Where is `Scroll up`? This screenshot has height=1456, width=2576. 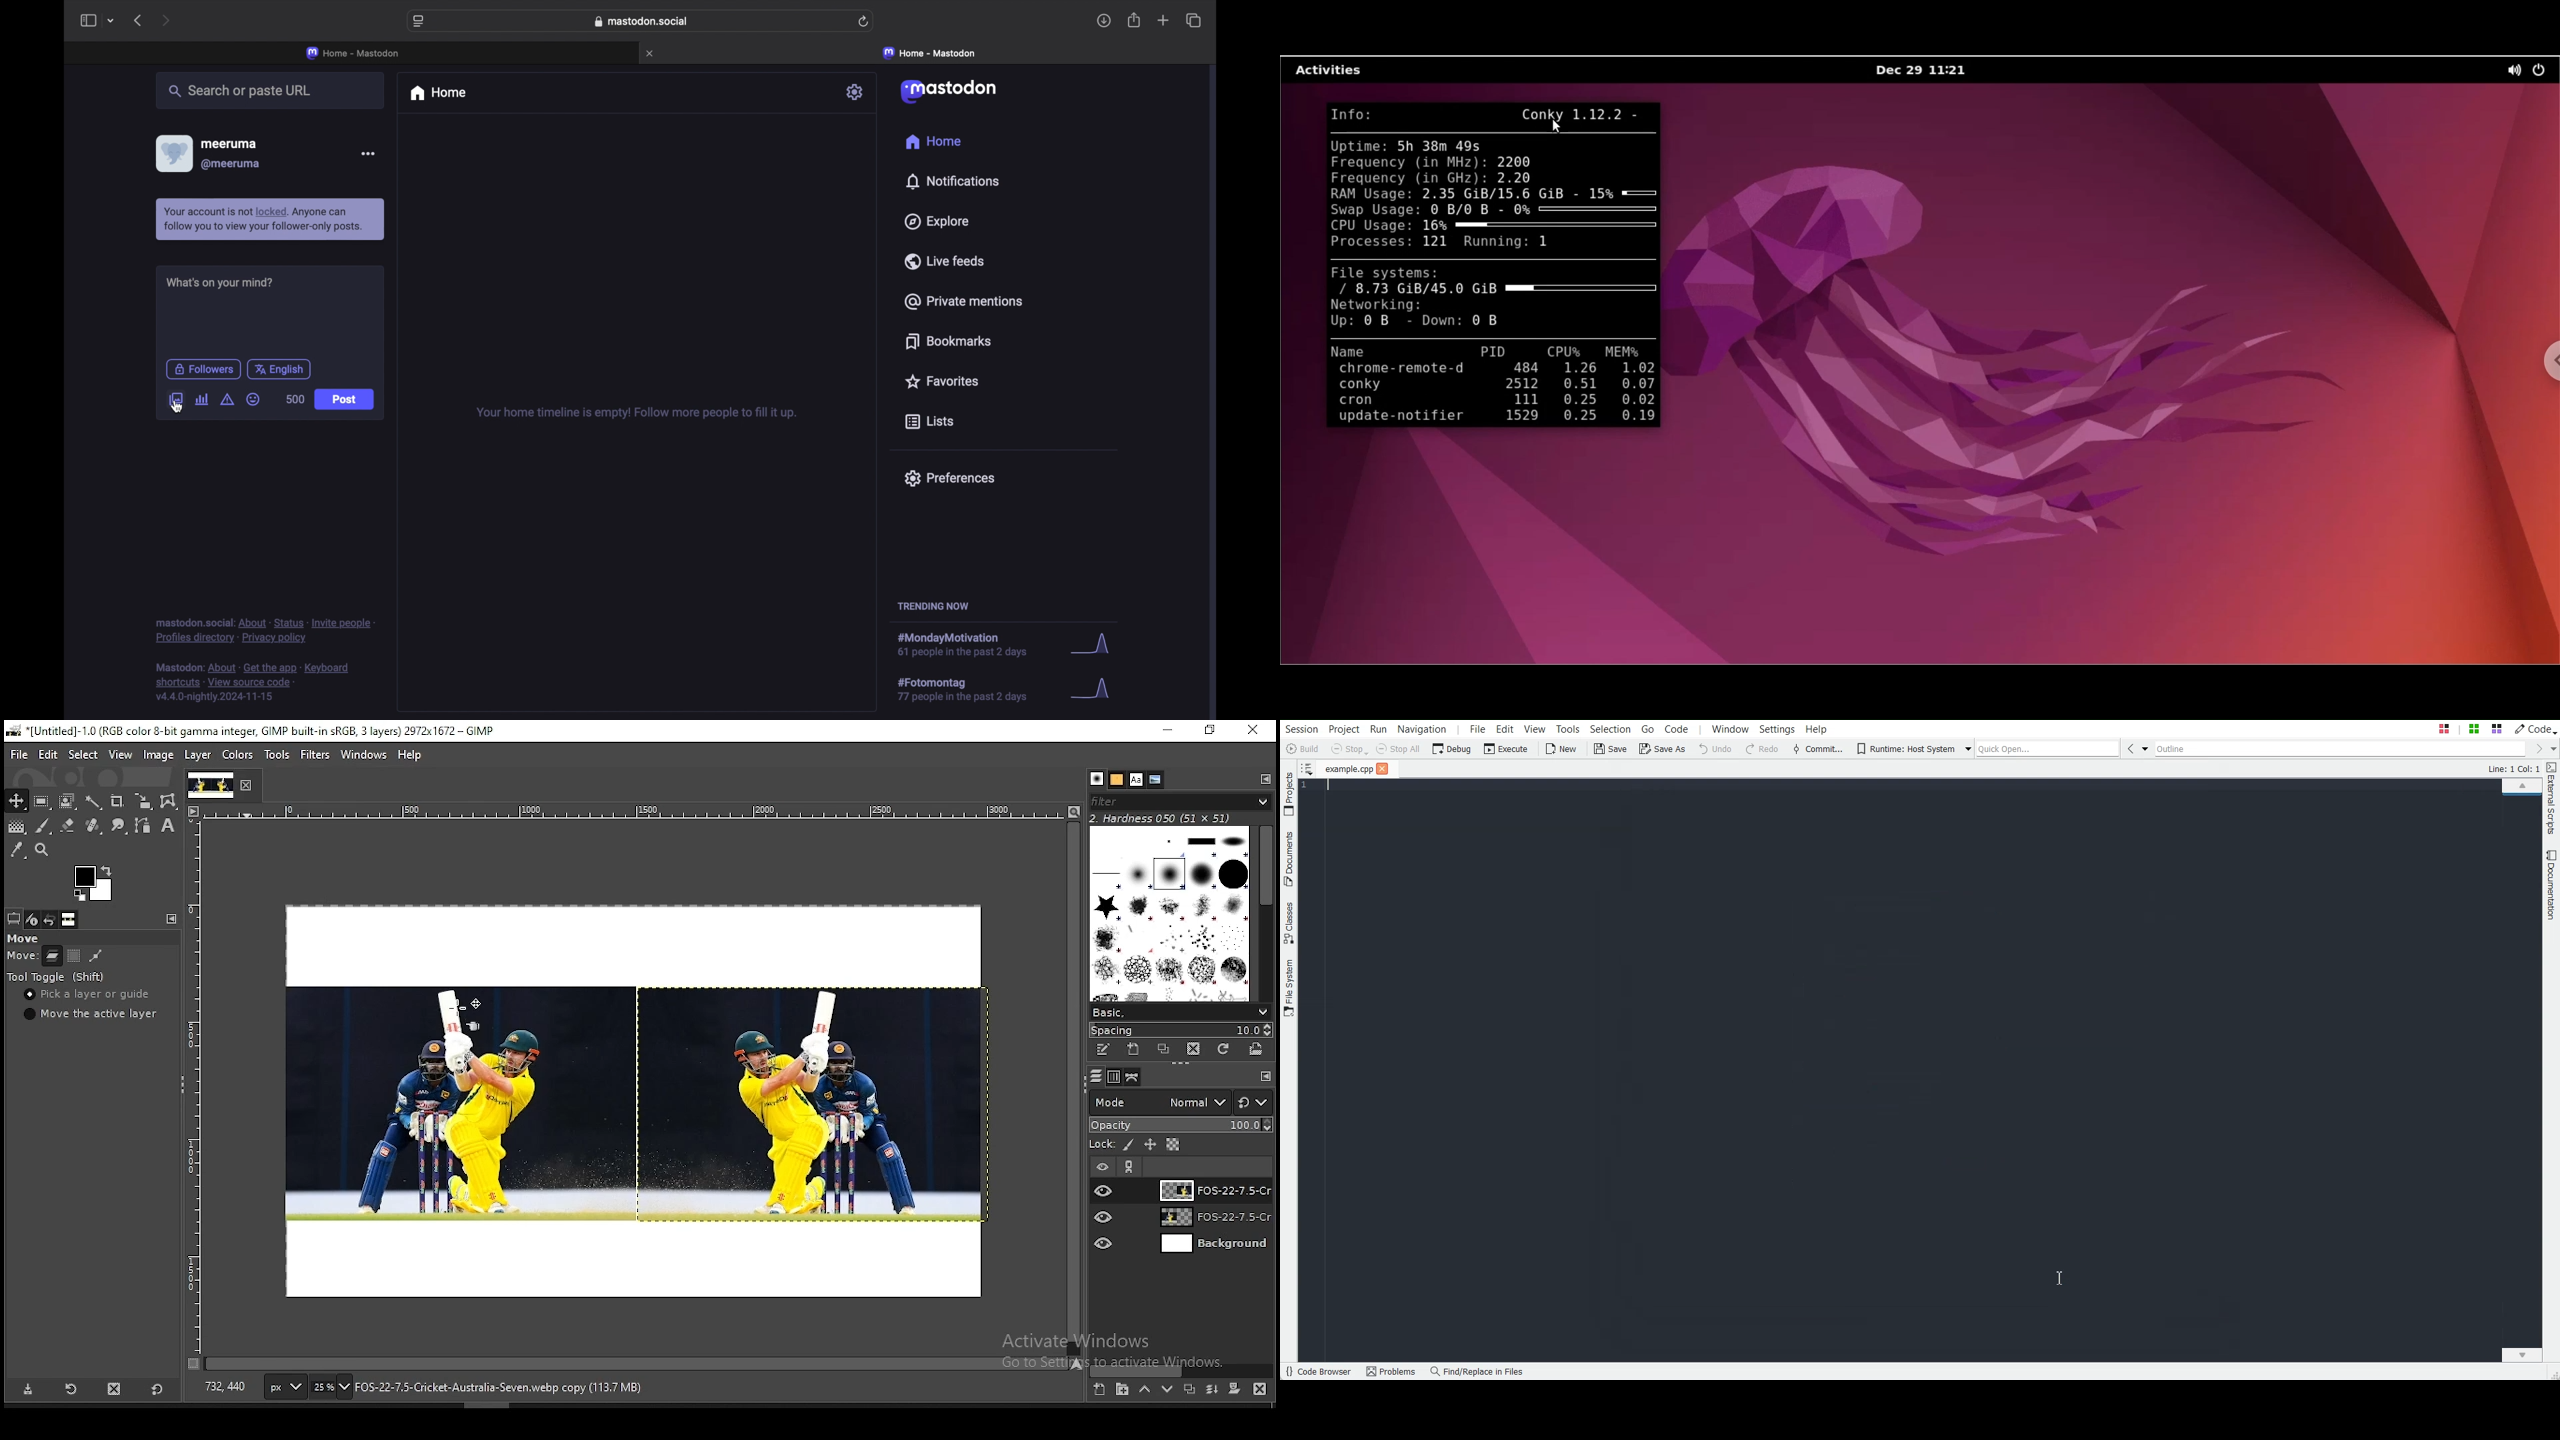 Scroll up is located at coordinates (2521, 784).